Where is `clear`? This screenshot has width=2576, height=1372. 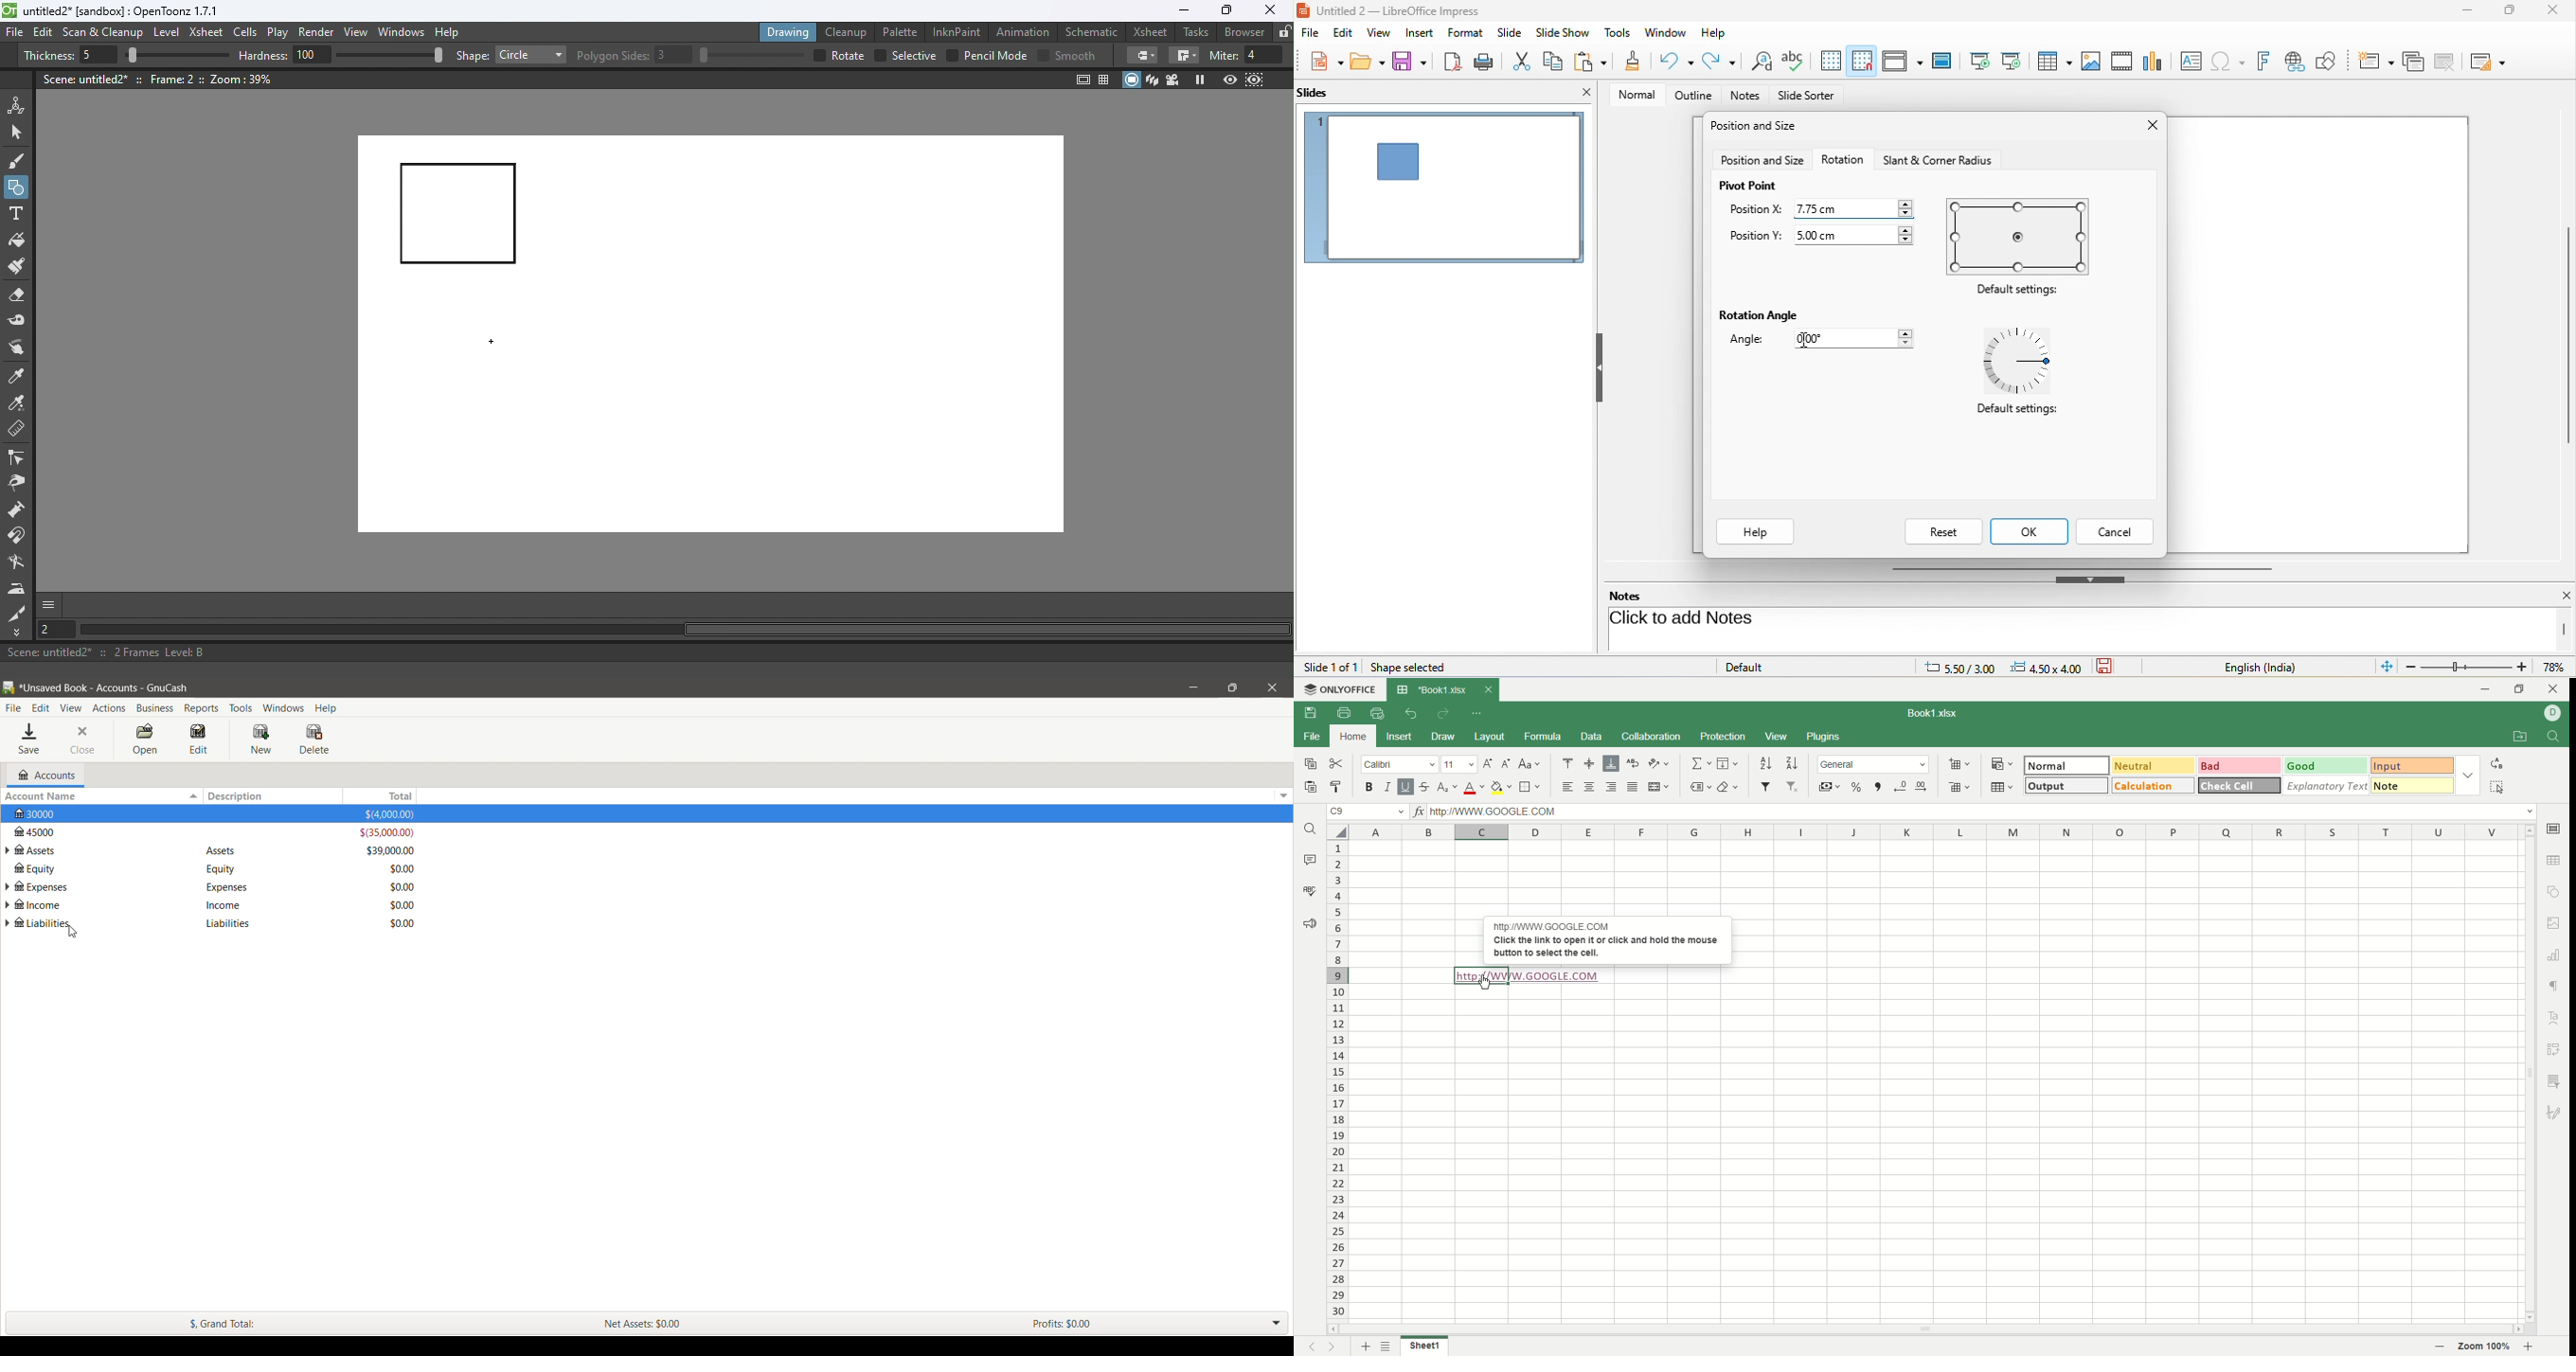 clear is located at coordinates (1729, 788).